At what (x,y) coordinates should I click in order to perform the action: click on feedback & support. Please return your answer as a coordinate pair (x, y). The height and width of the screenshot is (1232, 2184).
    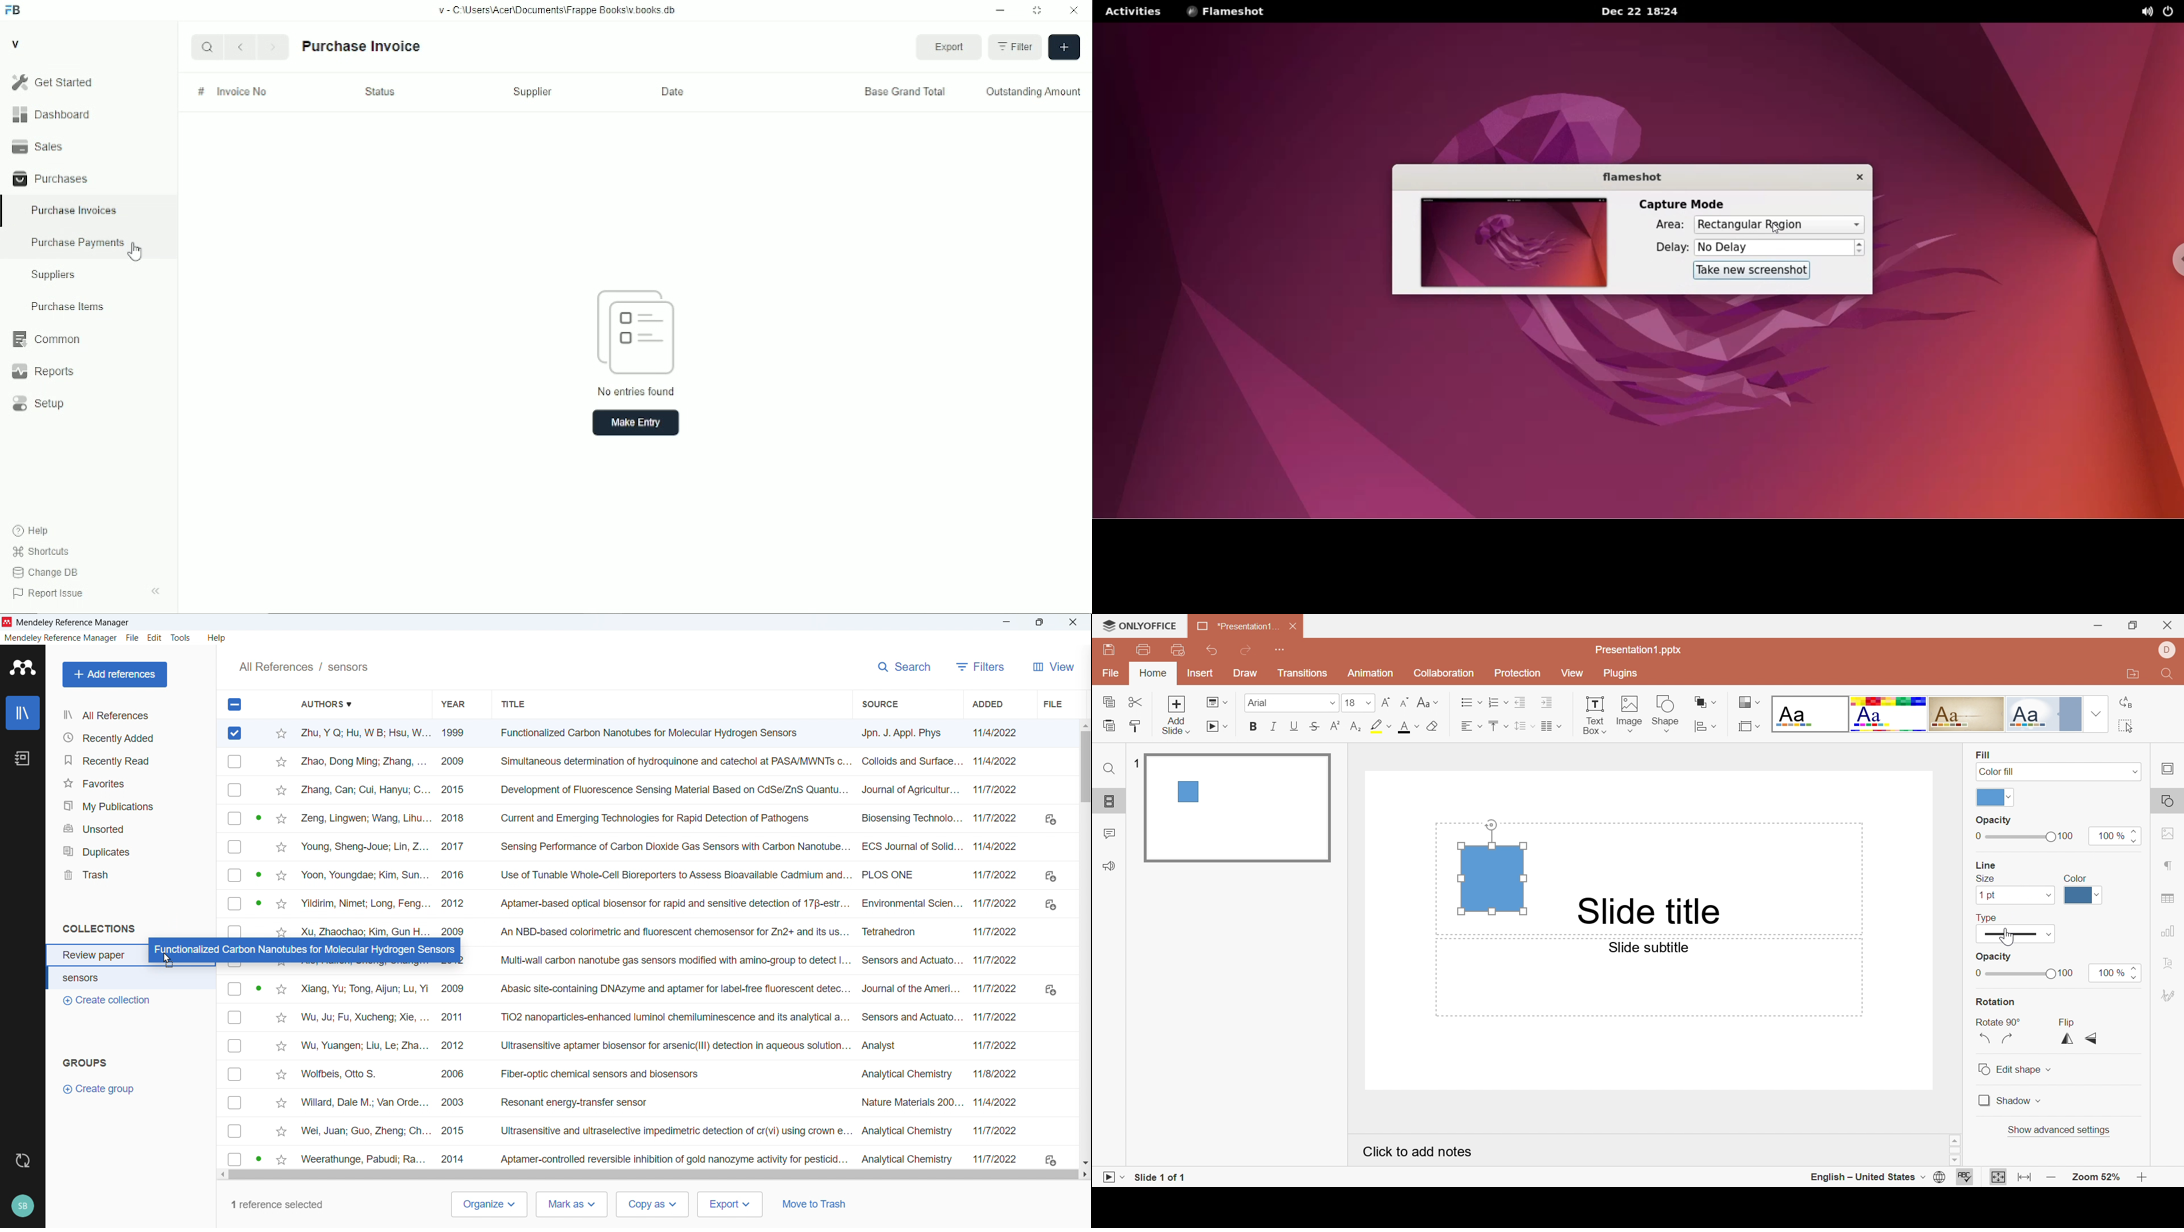
    Looking at the image, I should click on (1108, 865).